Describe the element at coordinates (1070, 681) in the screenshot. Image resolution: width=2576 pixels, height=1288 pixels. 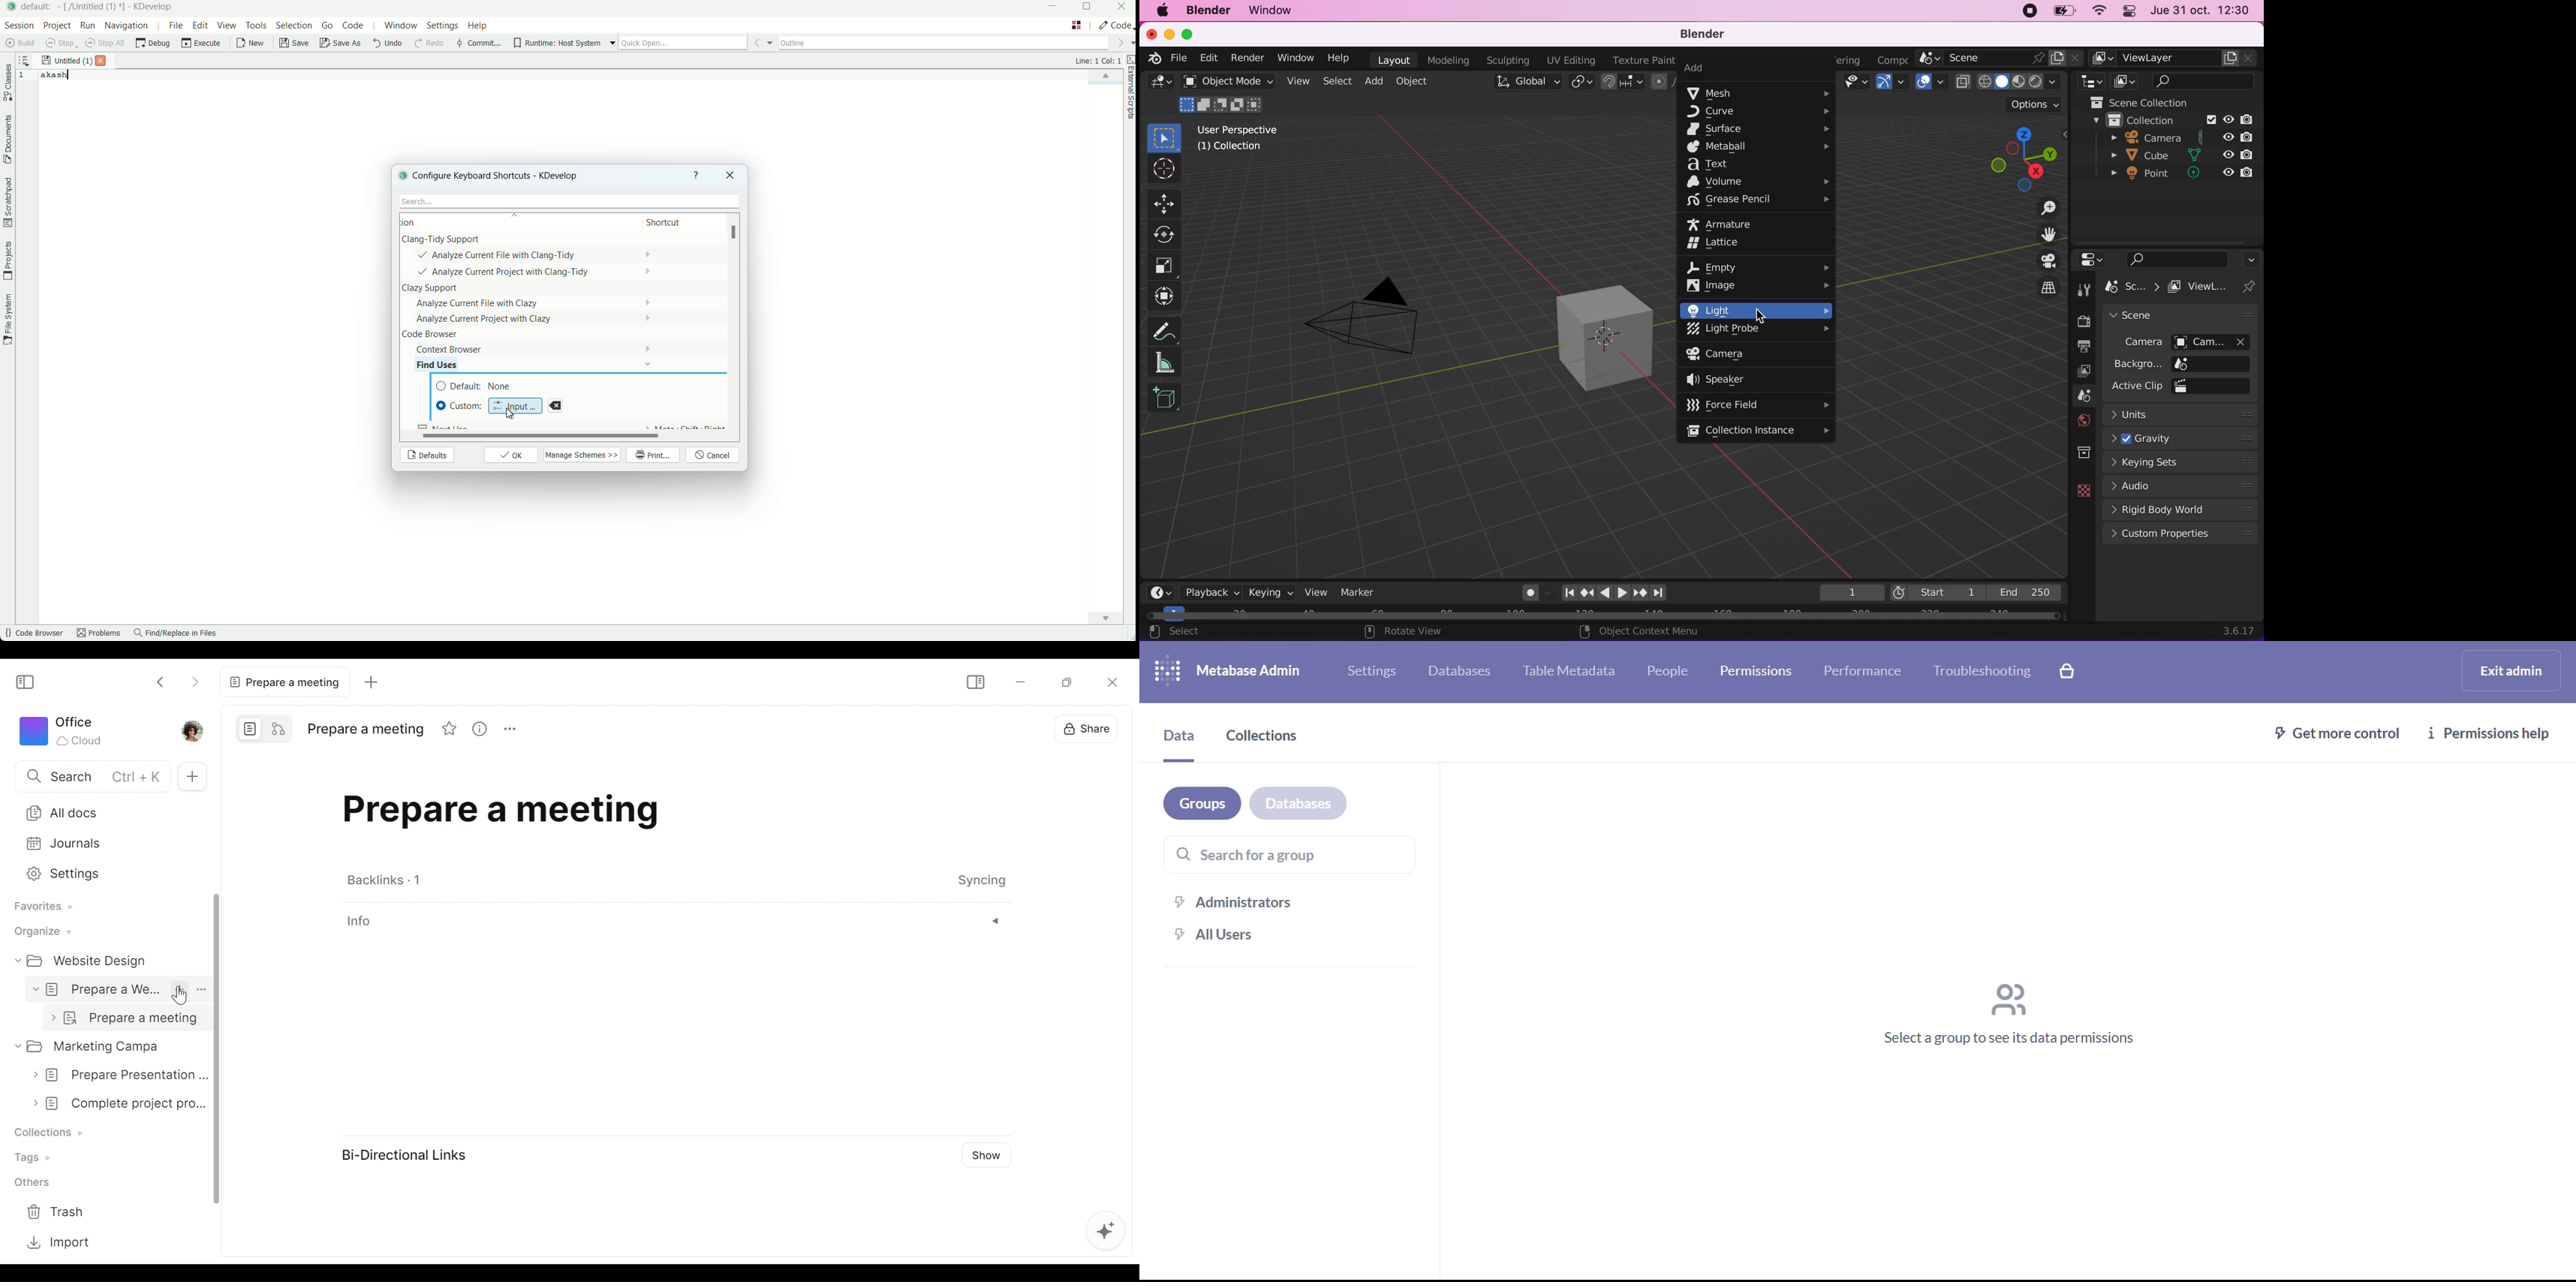
I see `Restore` at that location.